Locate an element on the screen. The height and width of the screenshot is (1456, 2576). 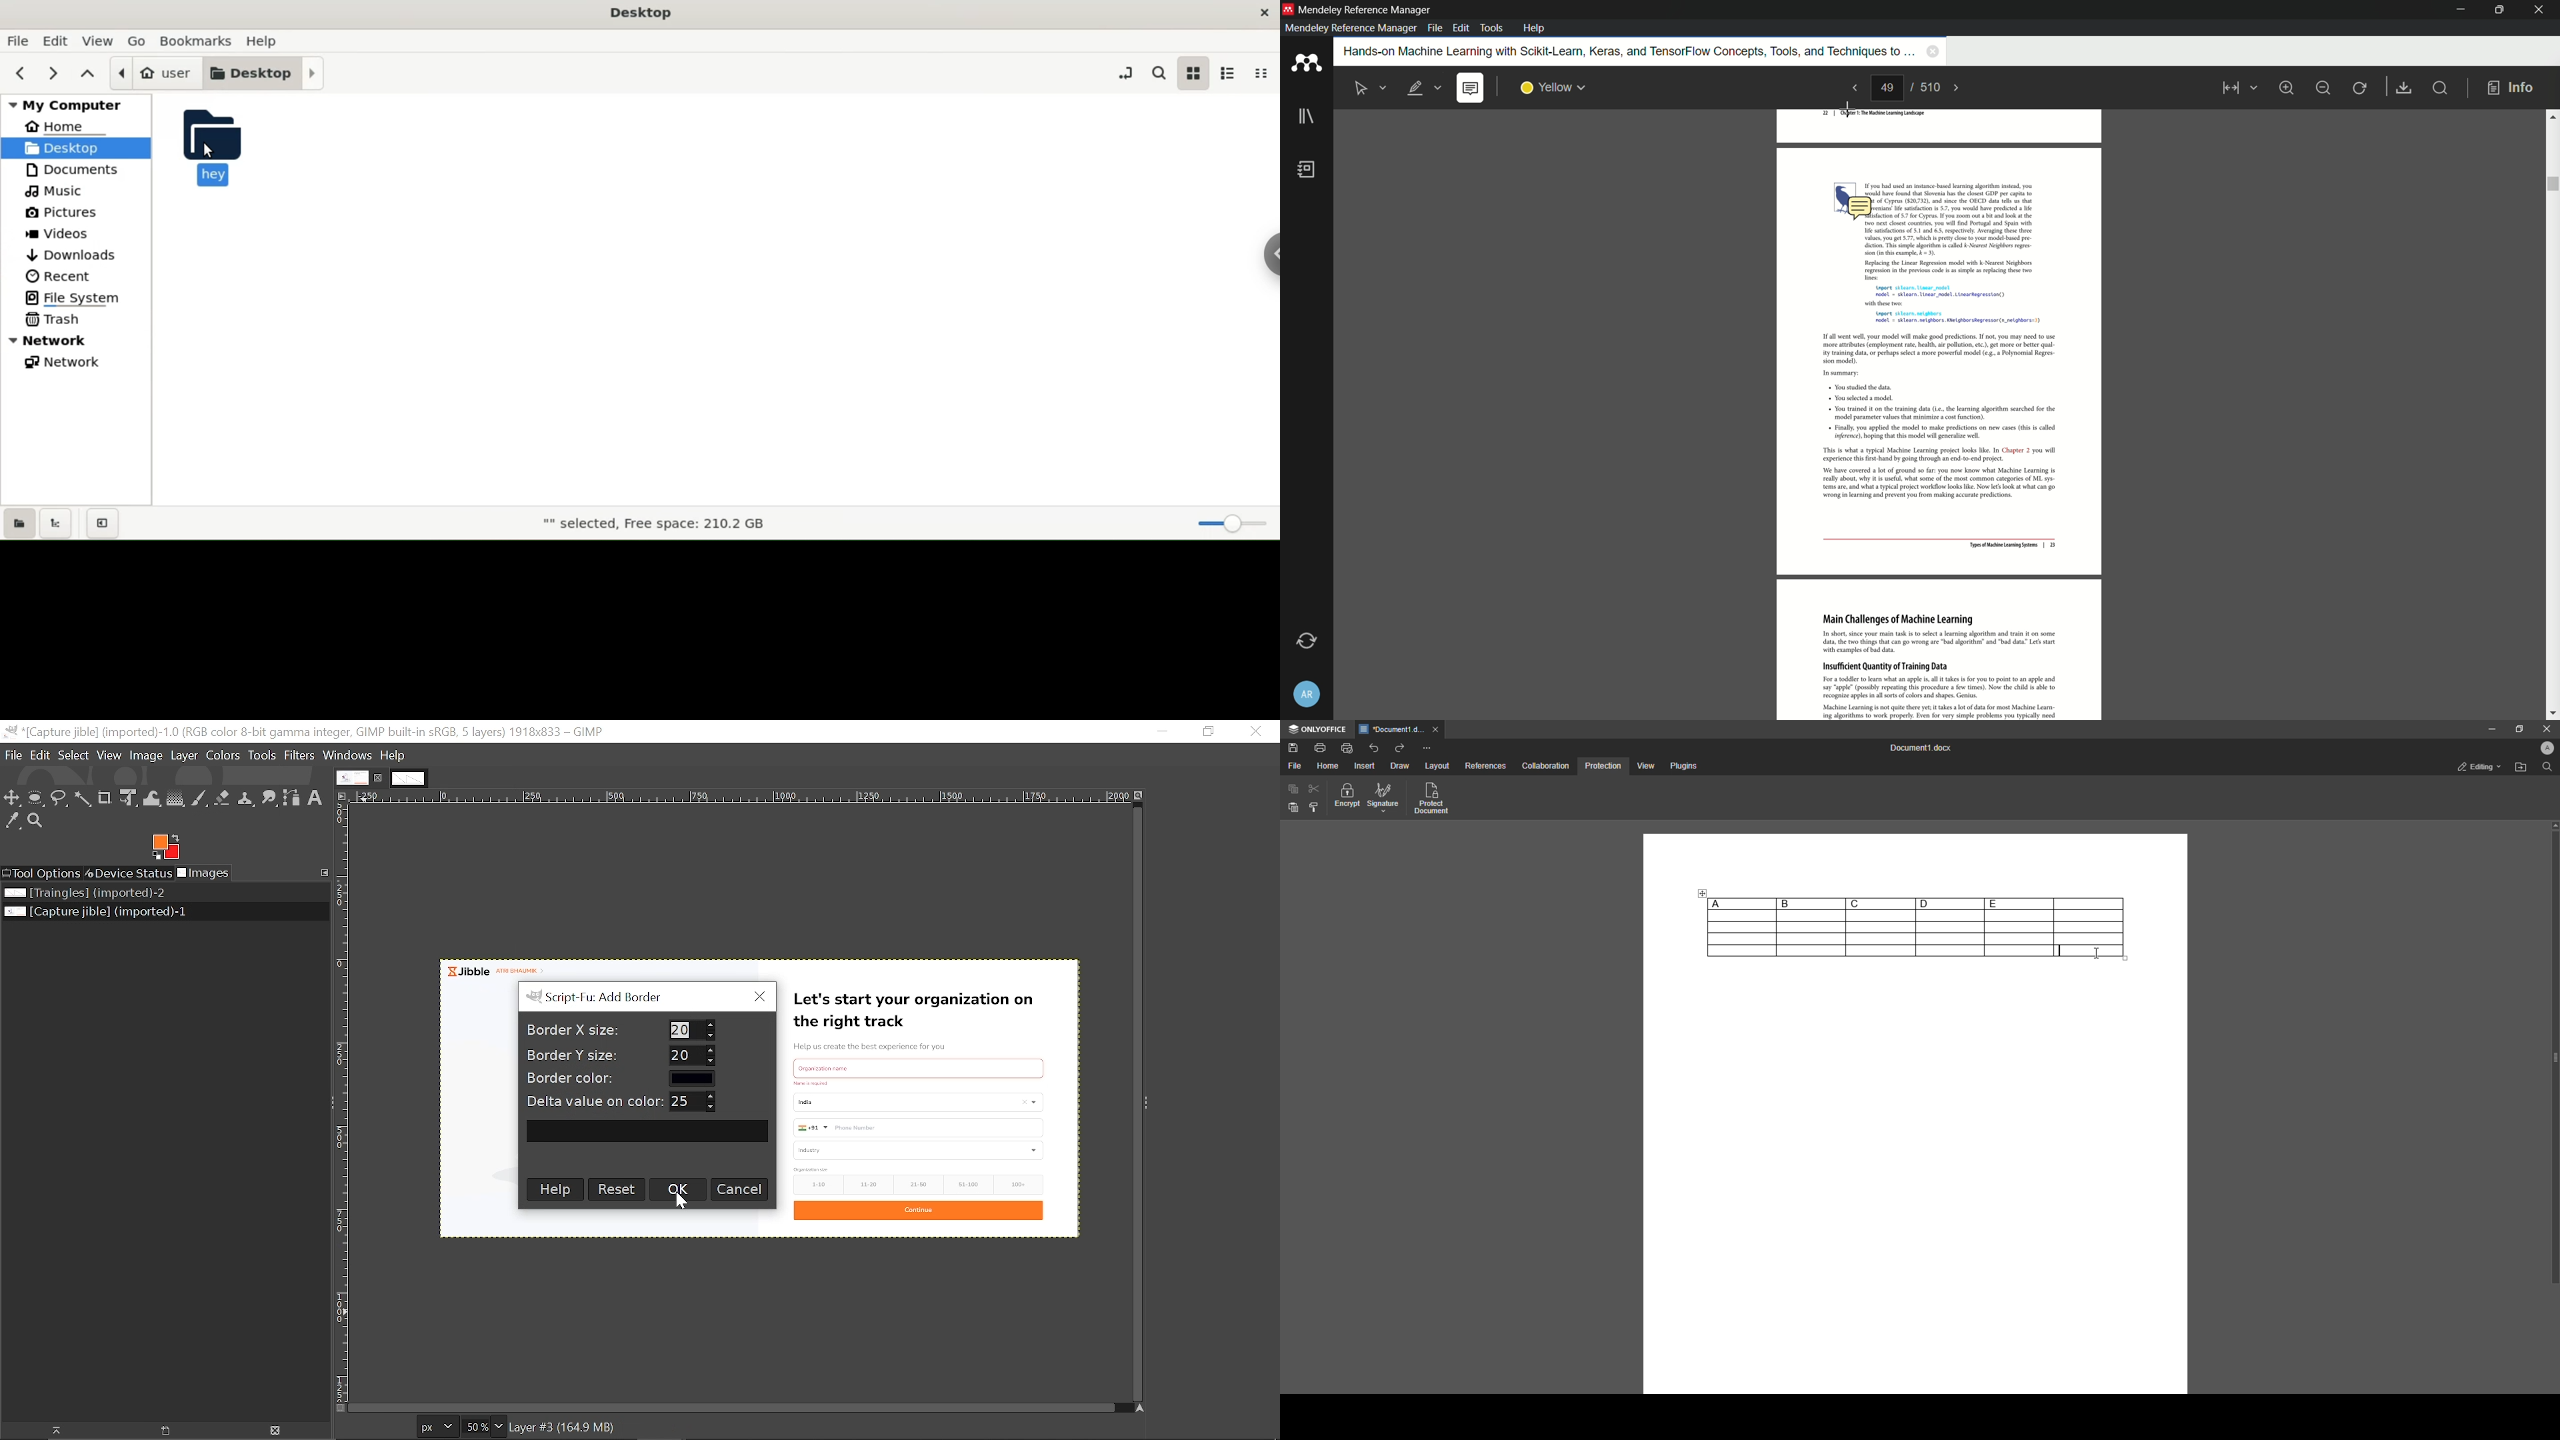
help is located at coordinates (262, 41).